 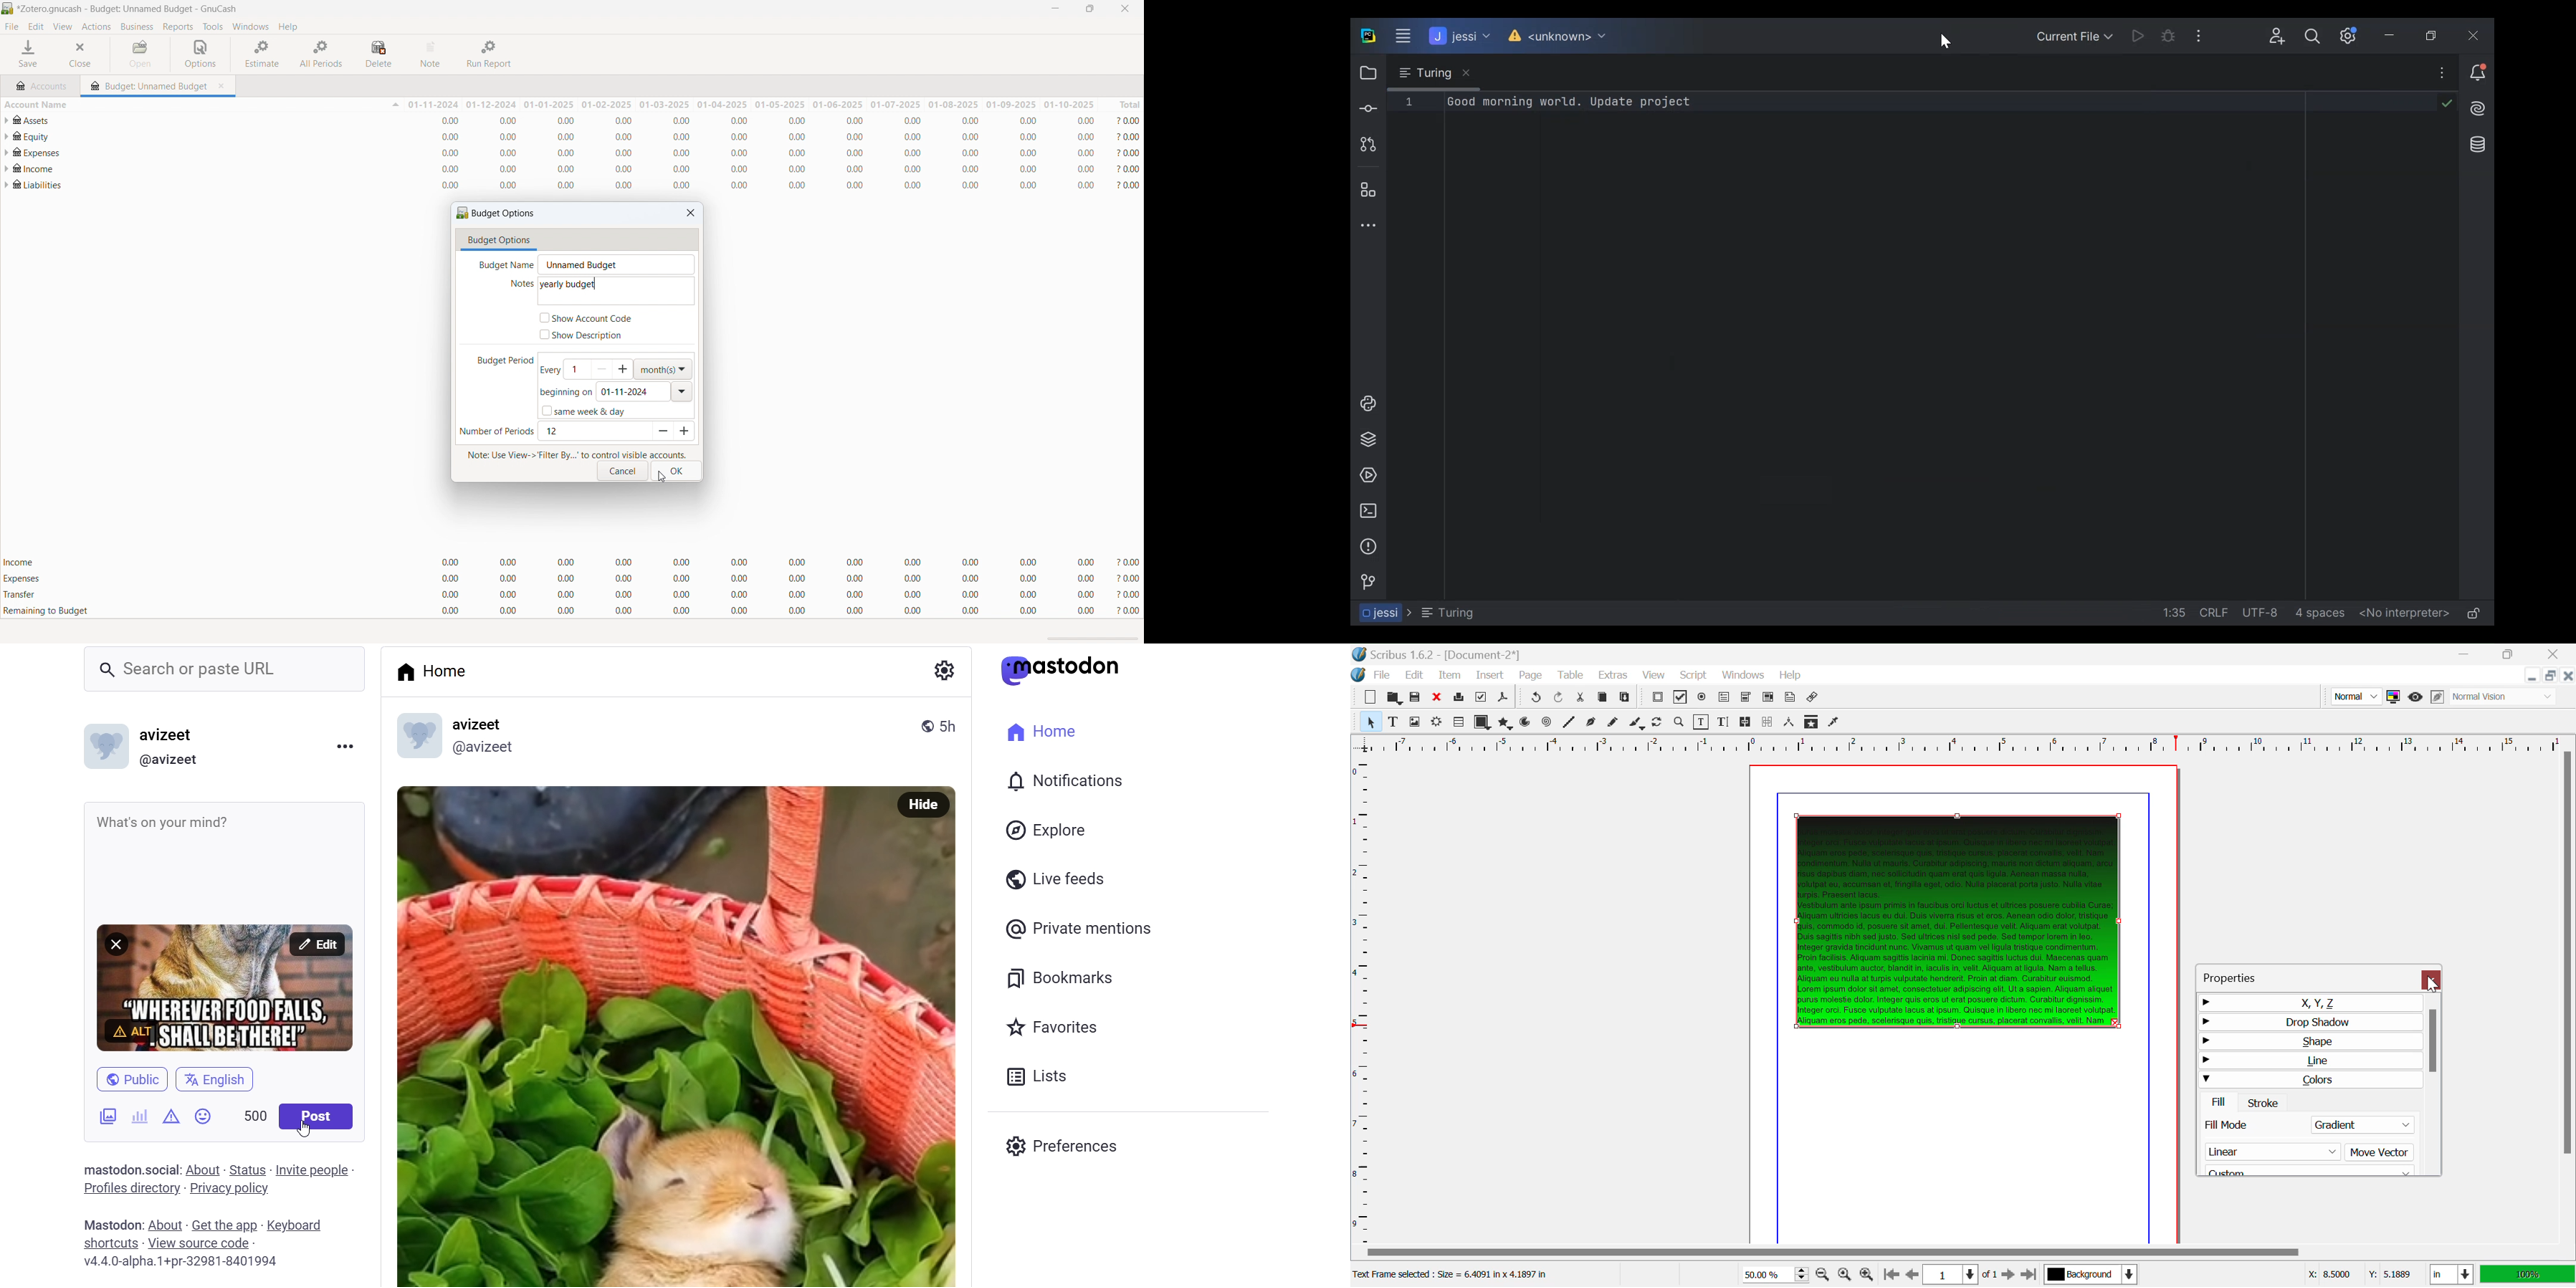 I want to click on scrollbar, so click(x=1094, y=639).